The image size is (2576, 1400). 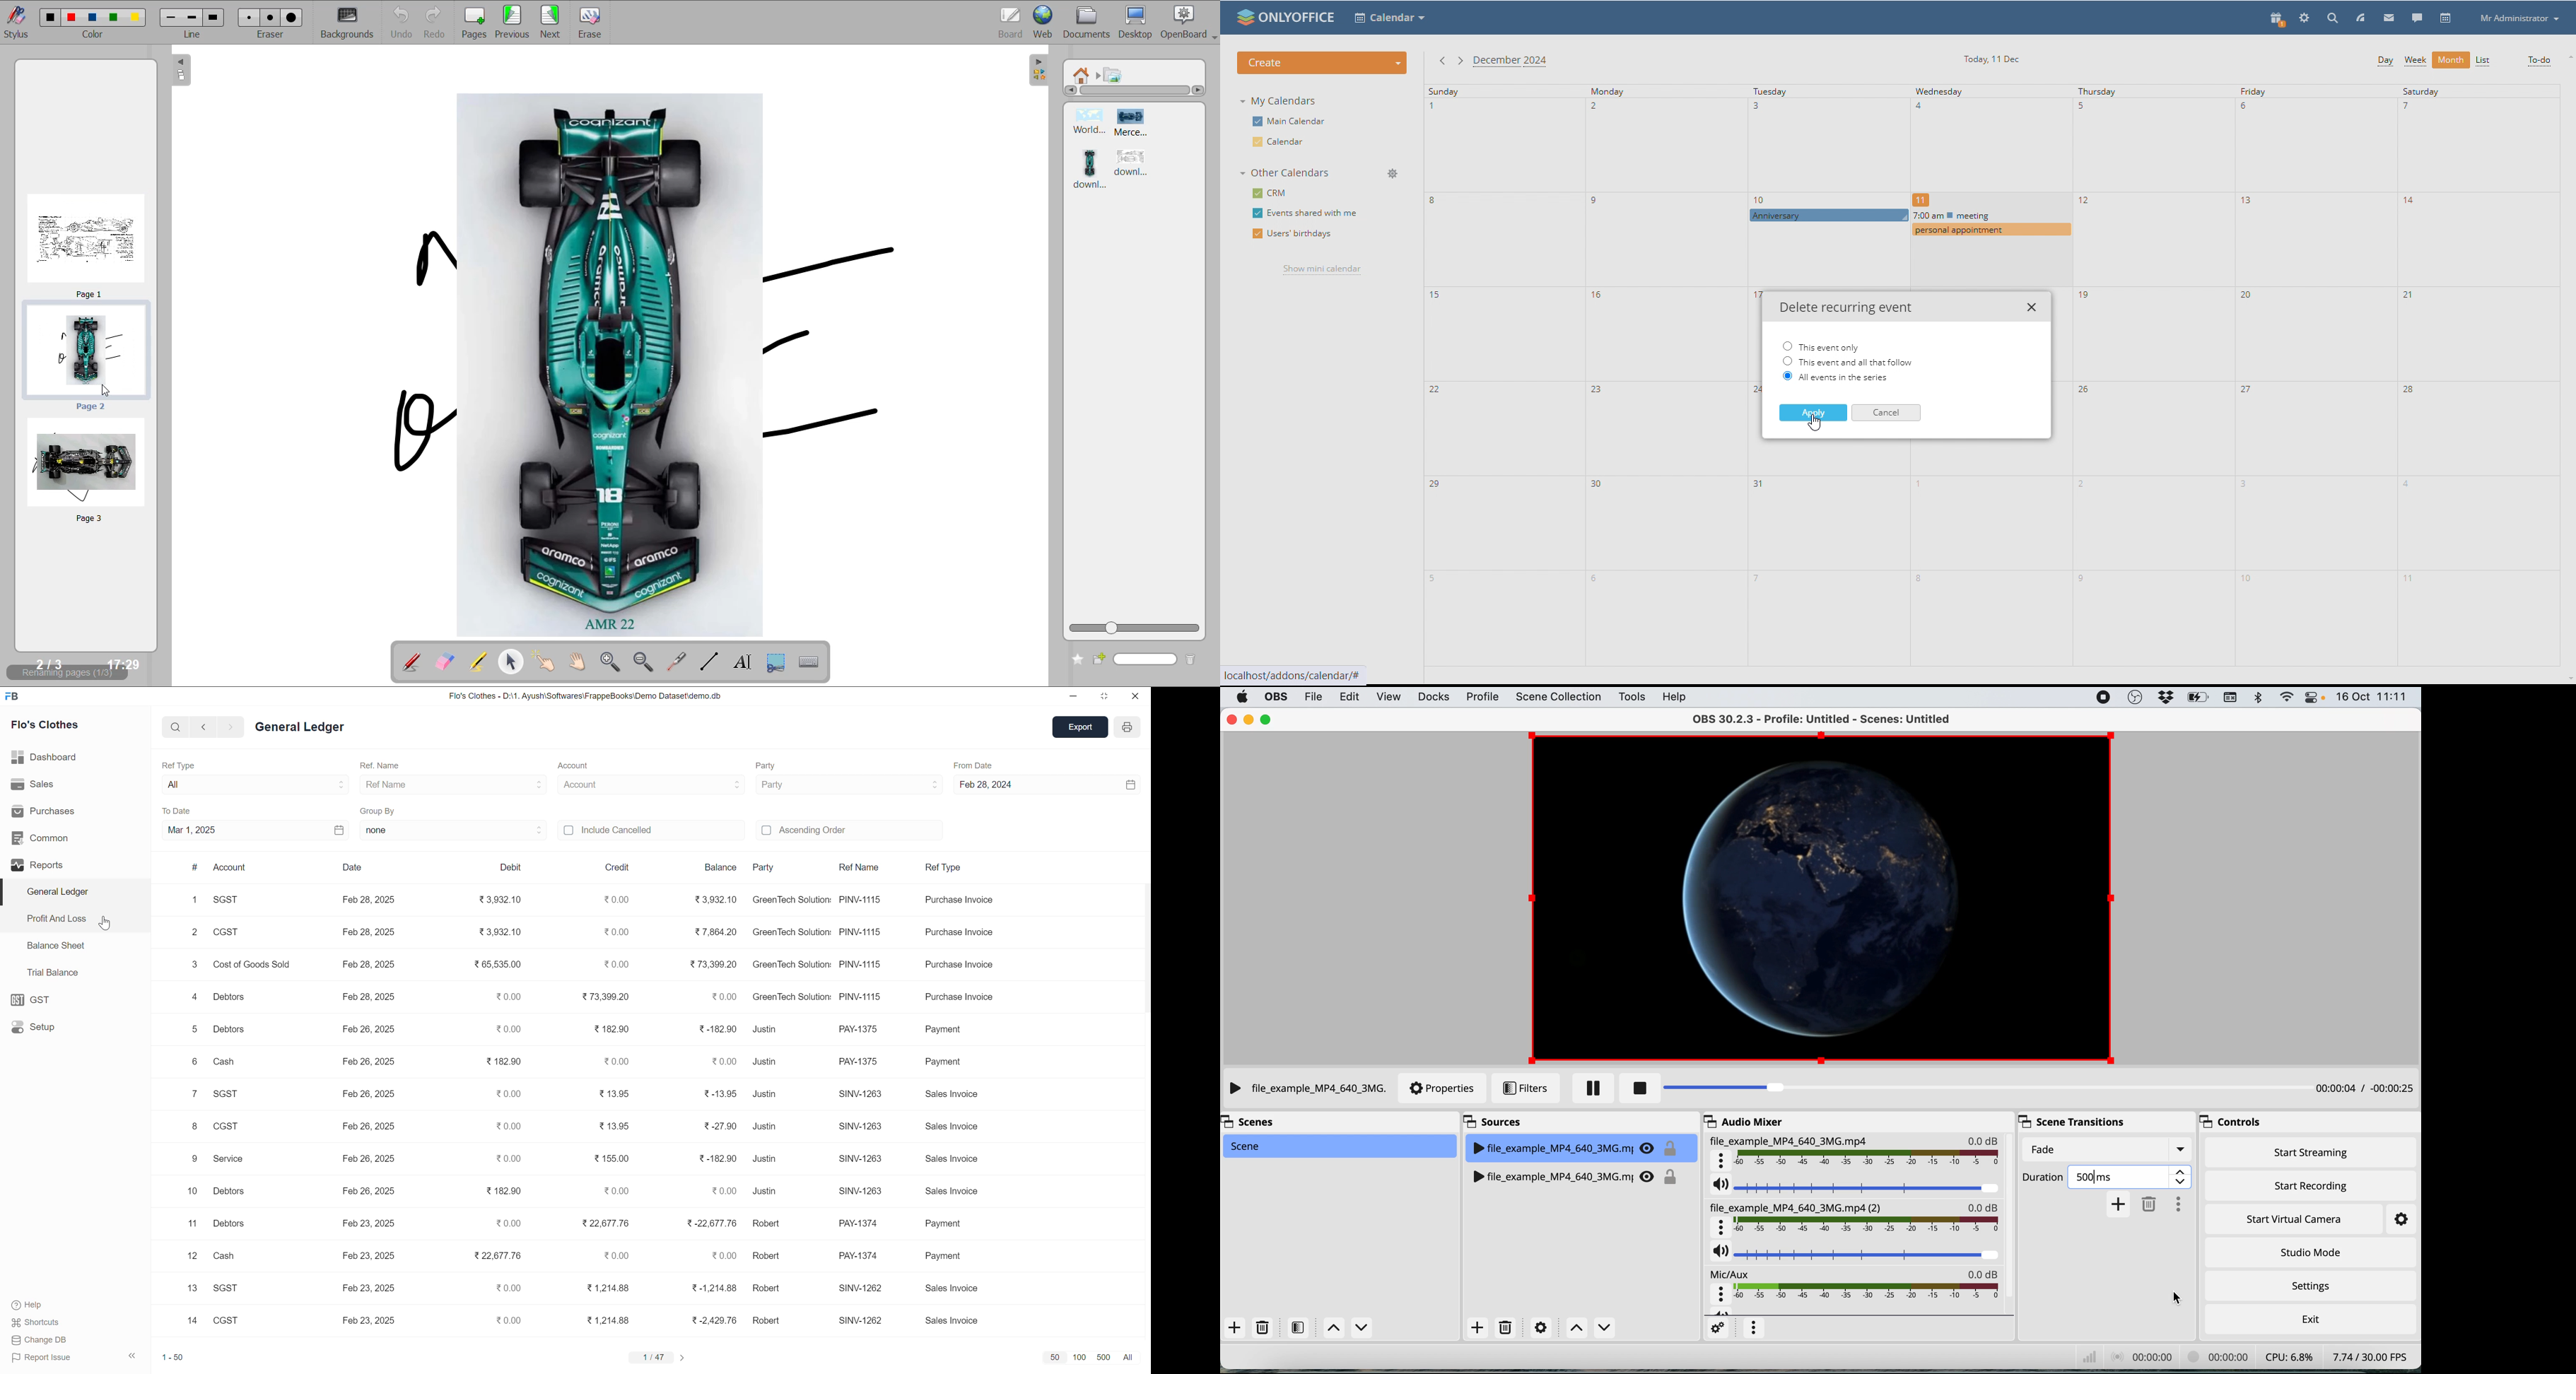 I want to click on ₹155.00, so click(x=614, y=1156).